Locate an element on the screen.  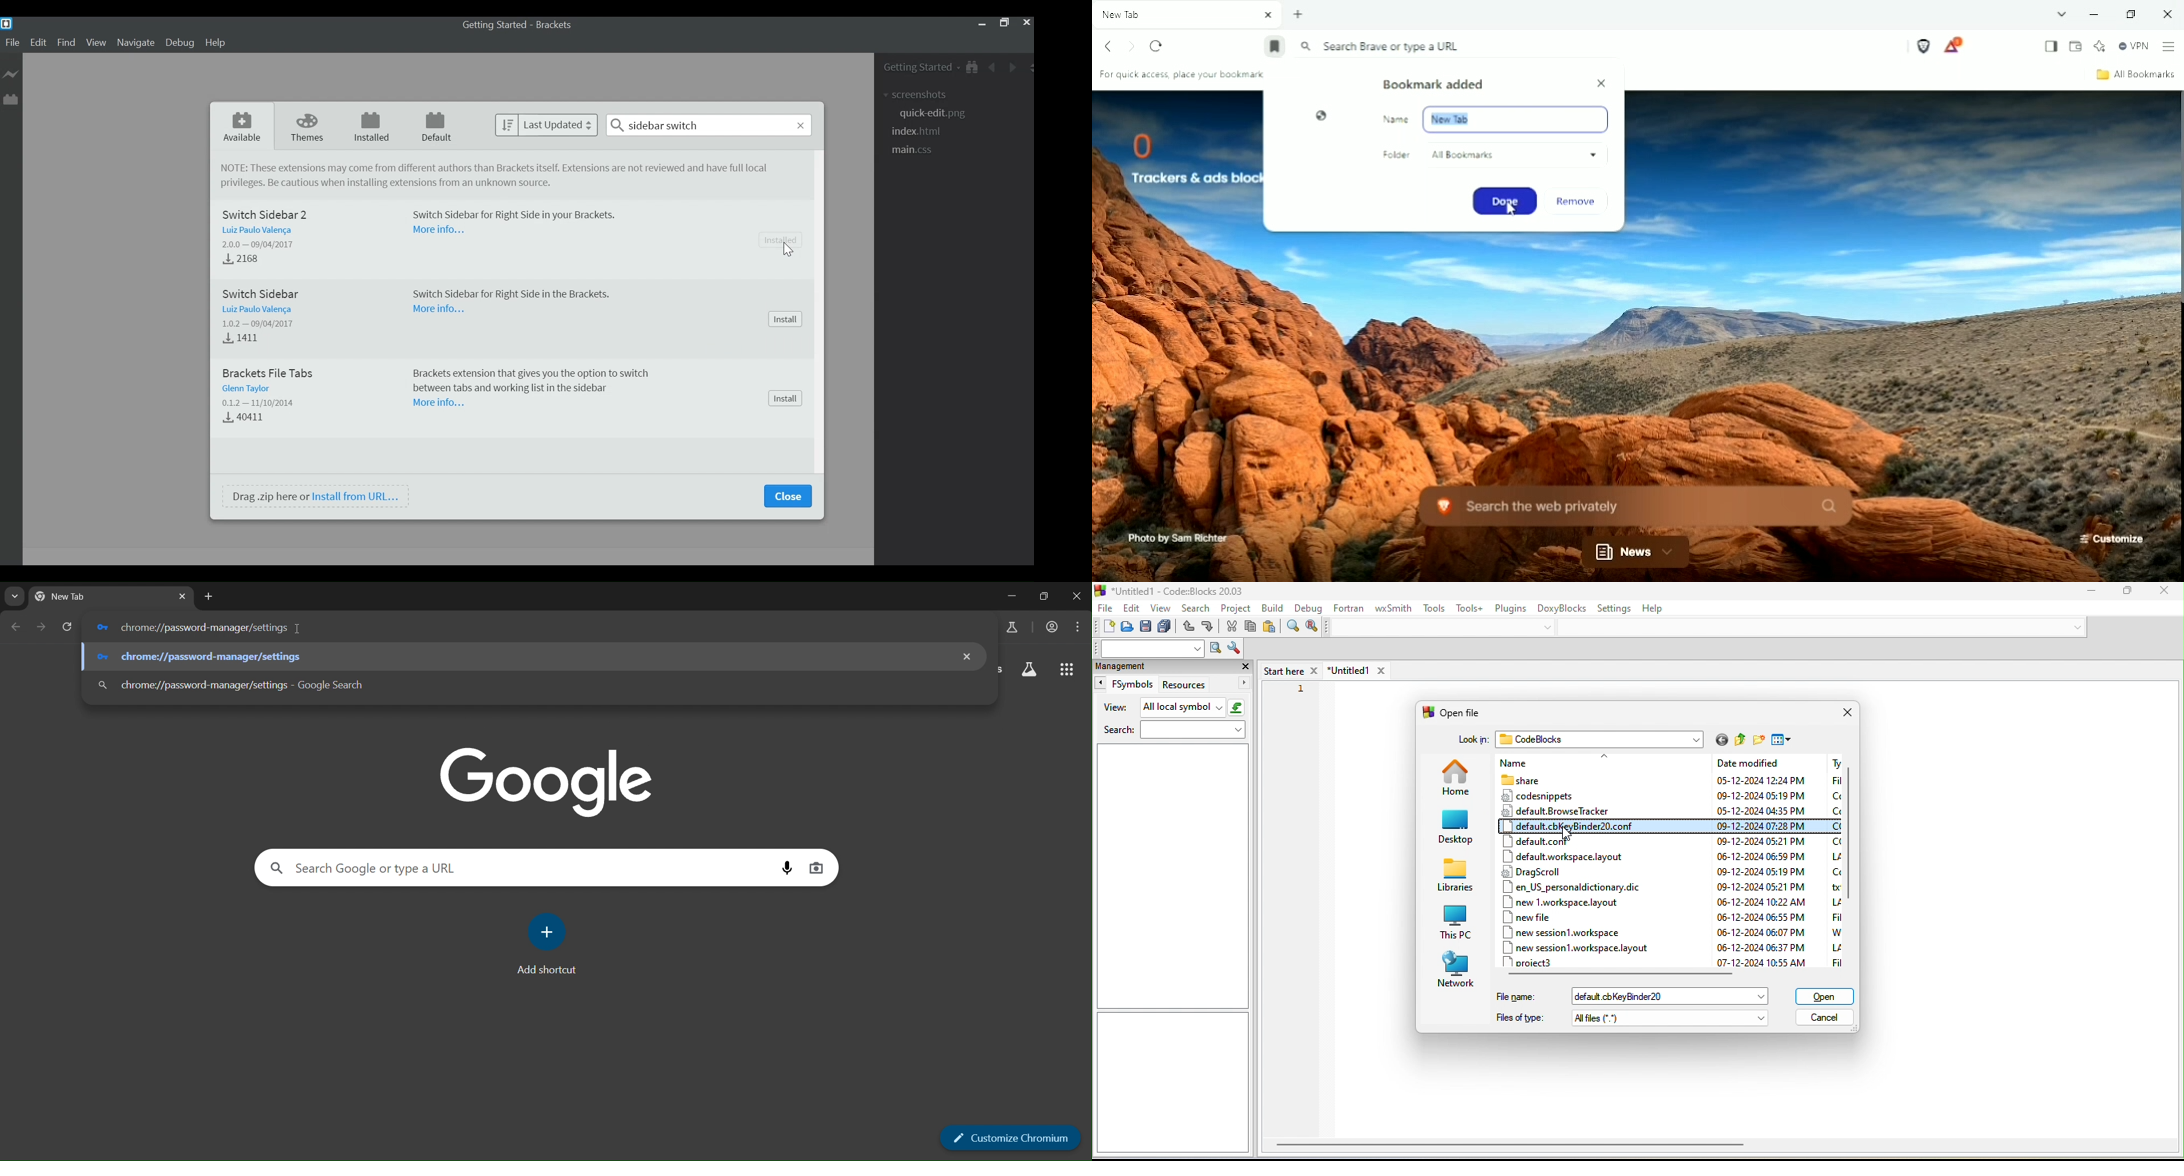
debug is located at coordinates (1309, 608).